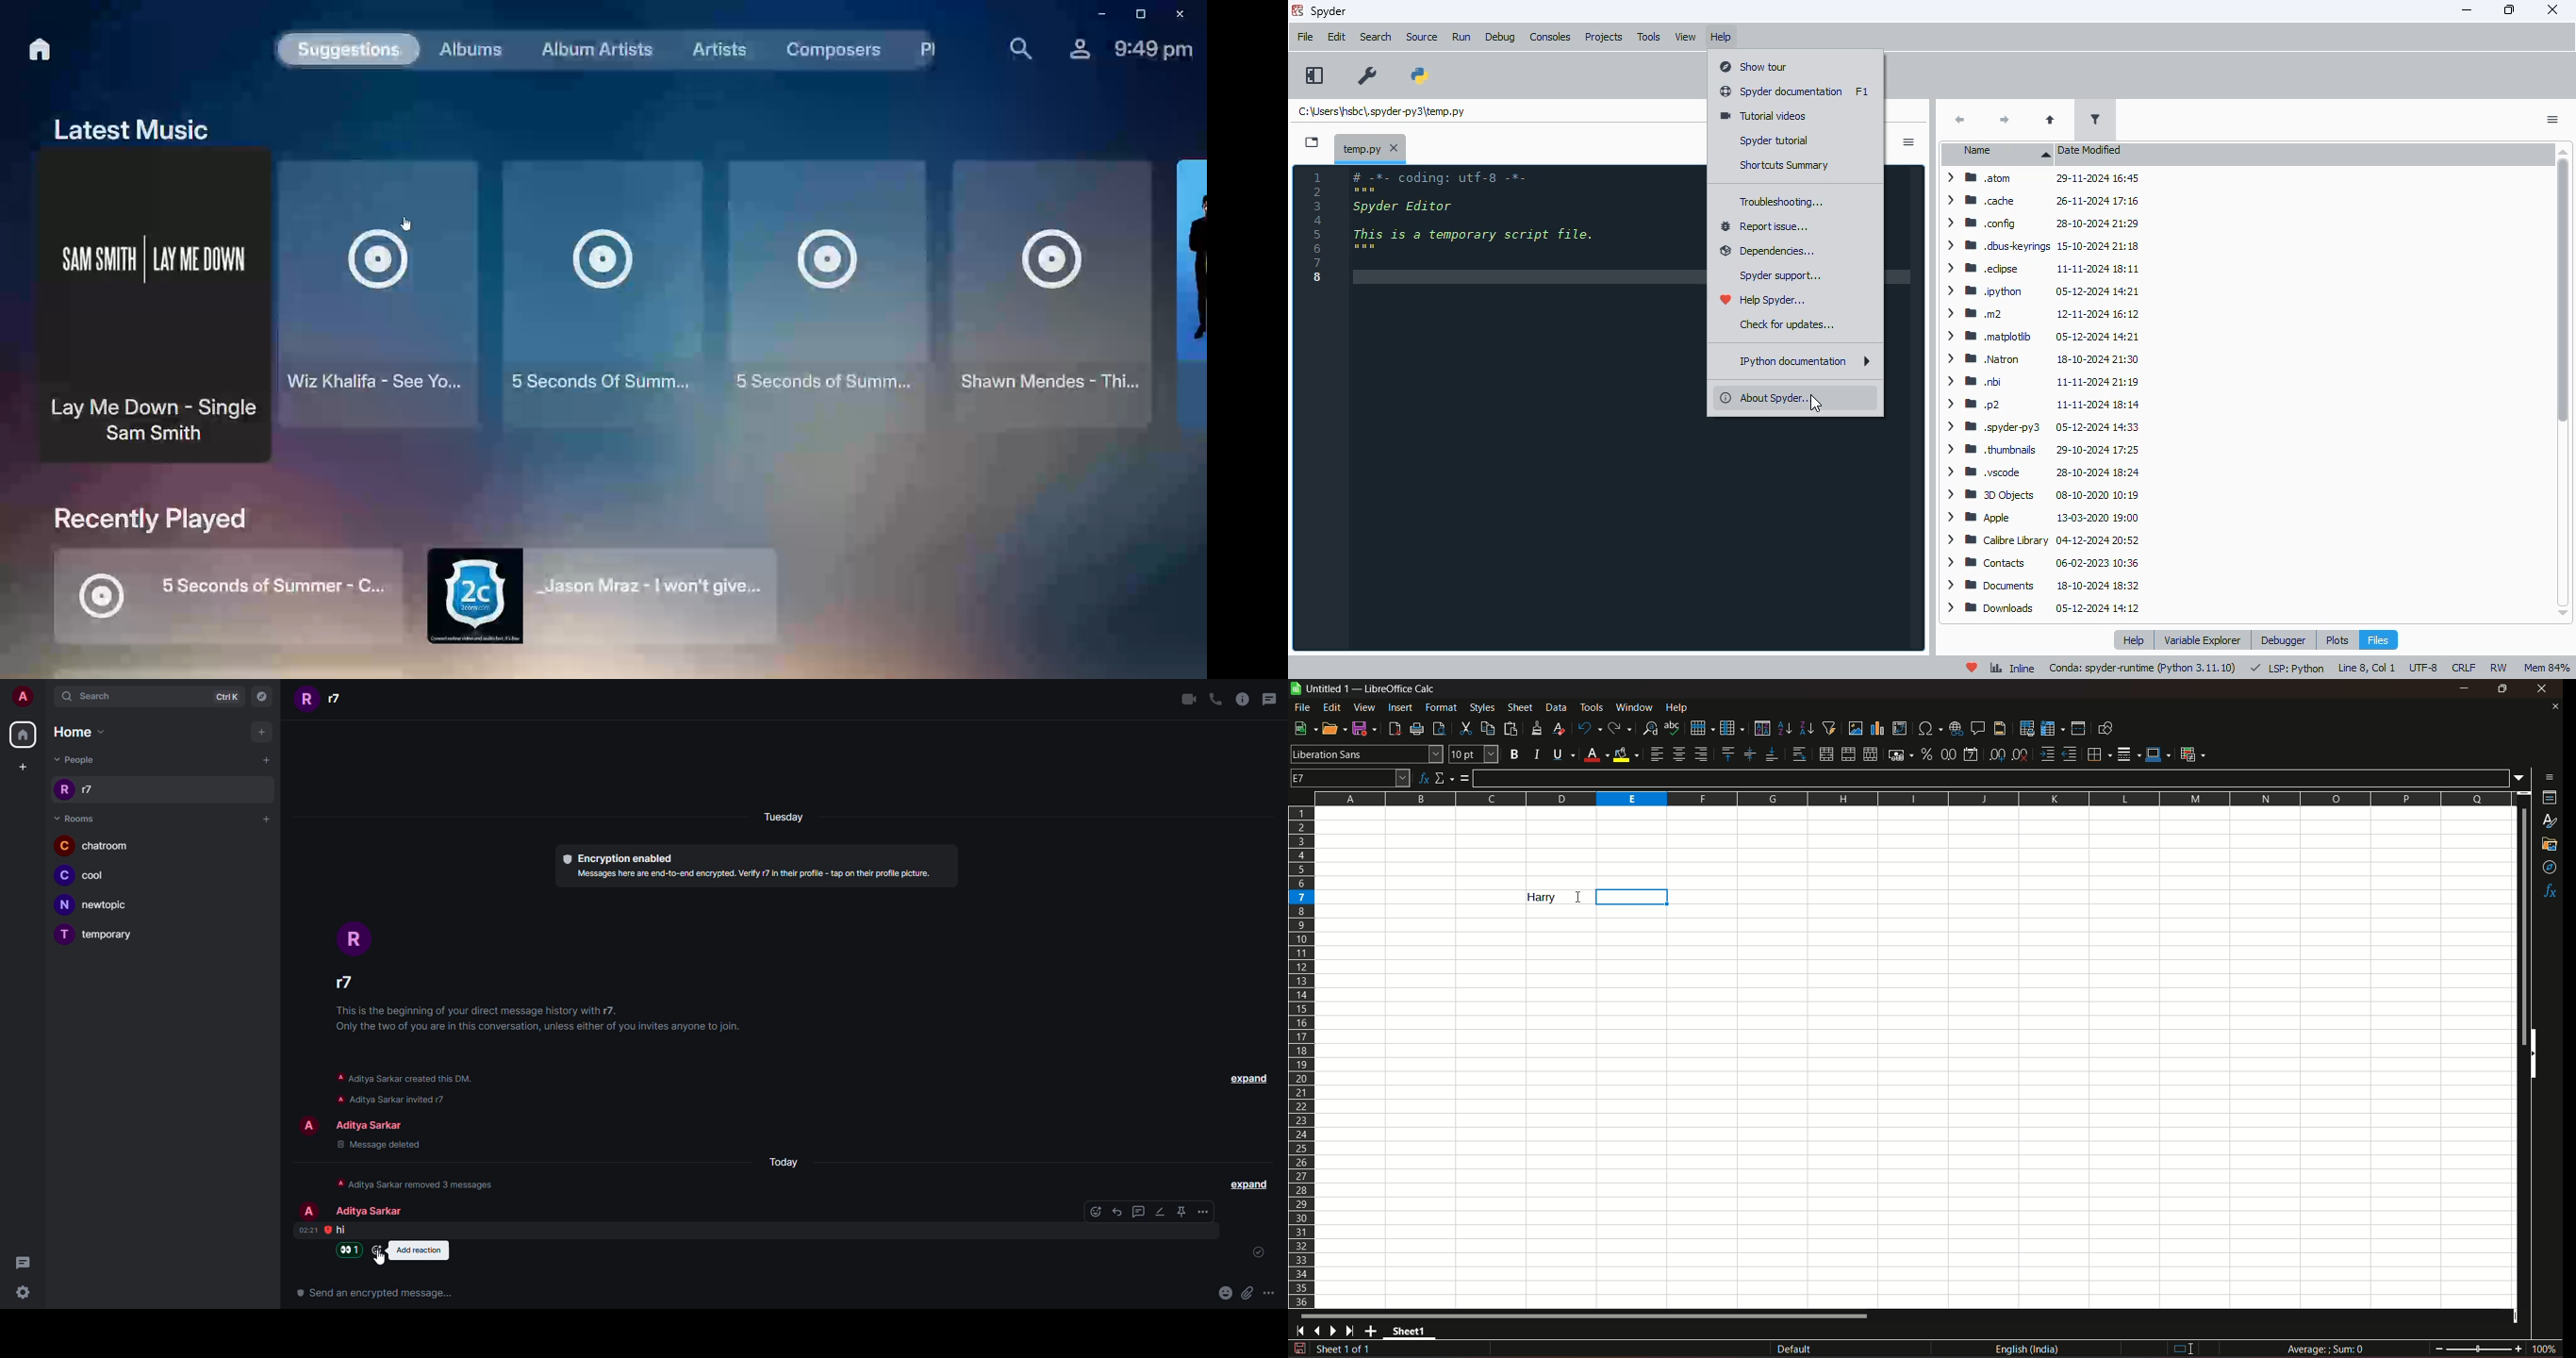  What do you see at coordinates (1322, 689) in the screenshot?
I see `sheet name` at bounding box center [1322, 689].